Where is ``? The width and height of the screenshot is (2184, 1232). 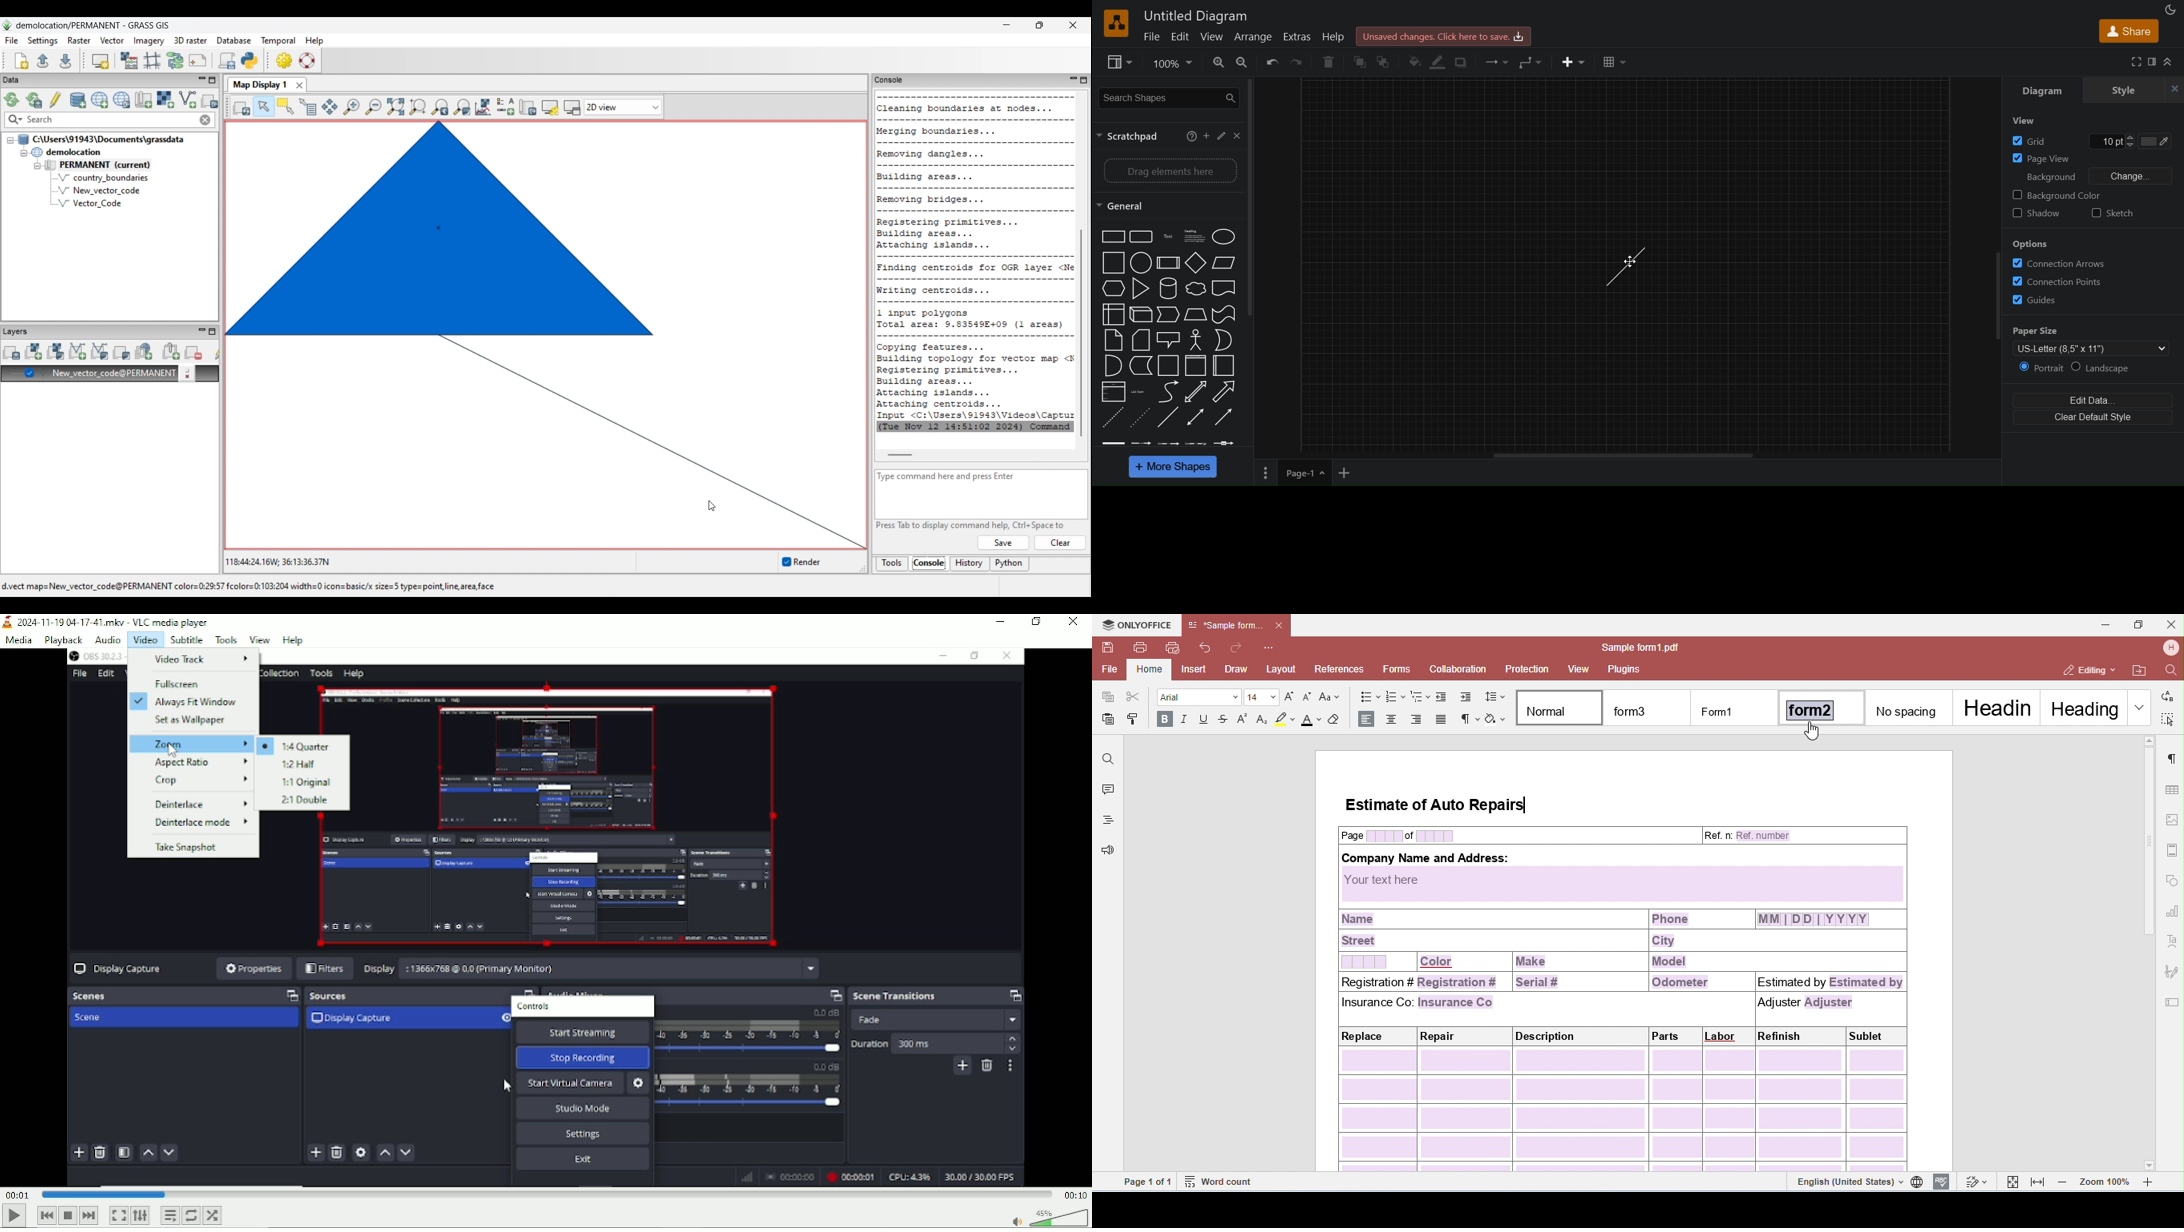
 is located at coordinates (118, 1215).